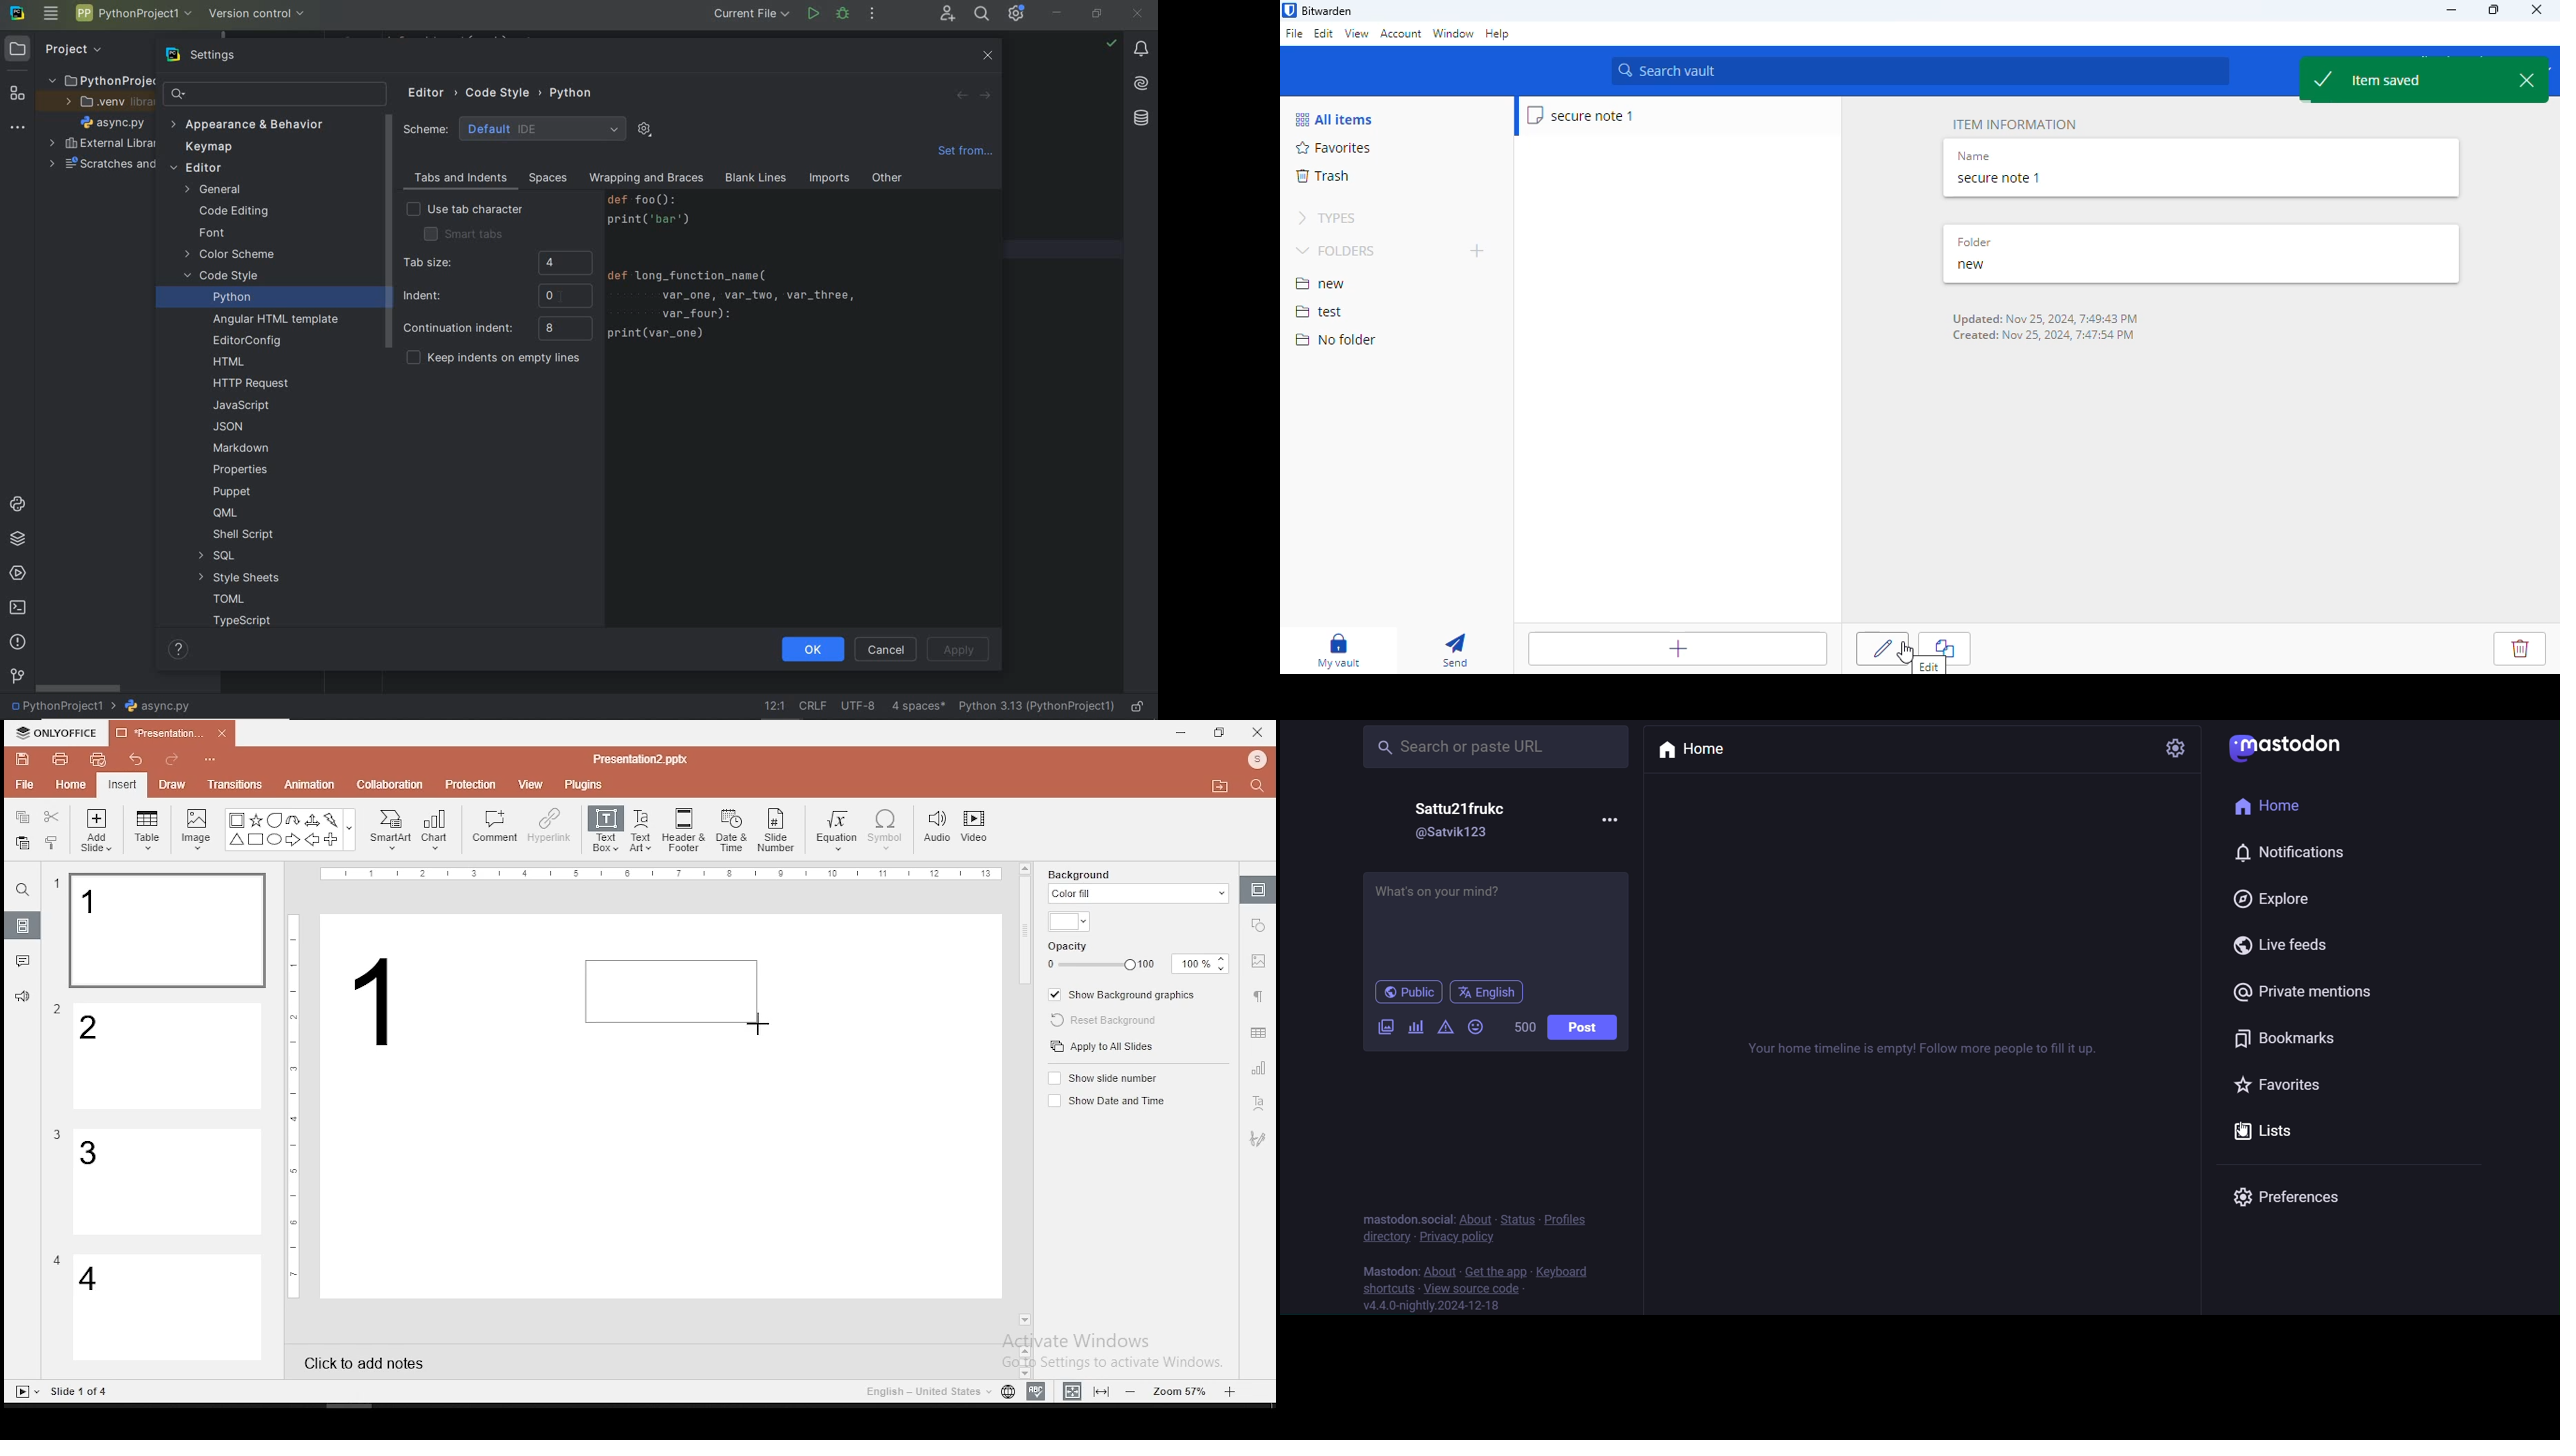  Describe the element at coordinates (1445, 1026) in the screenshot. I see `content warning` at that location.